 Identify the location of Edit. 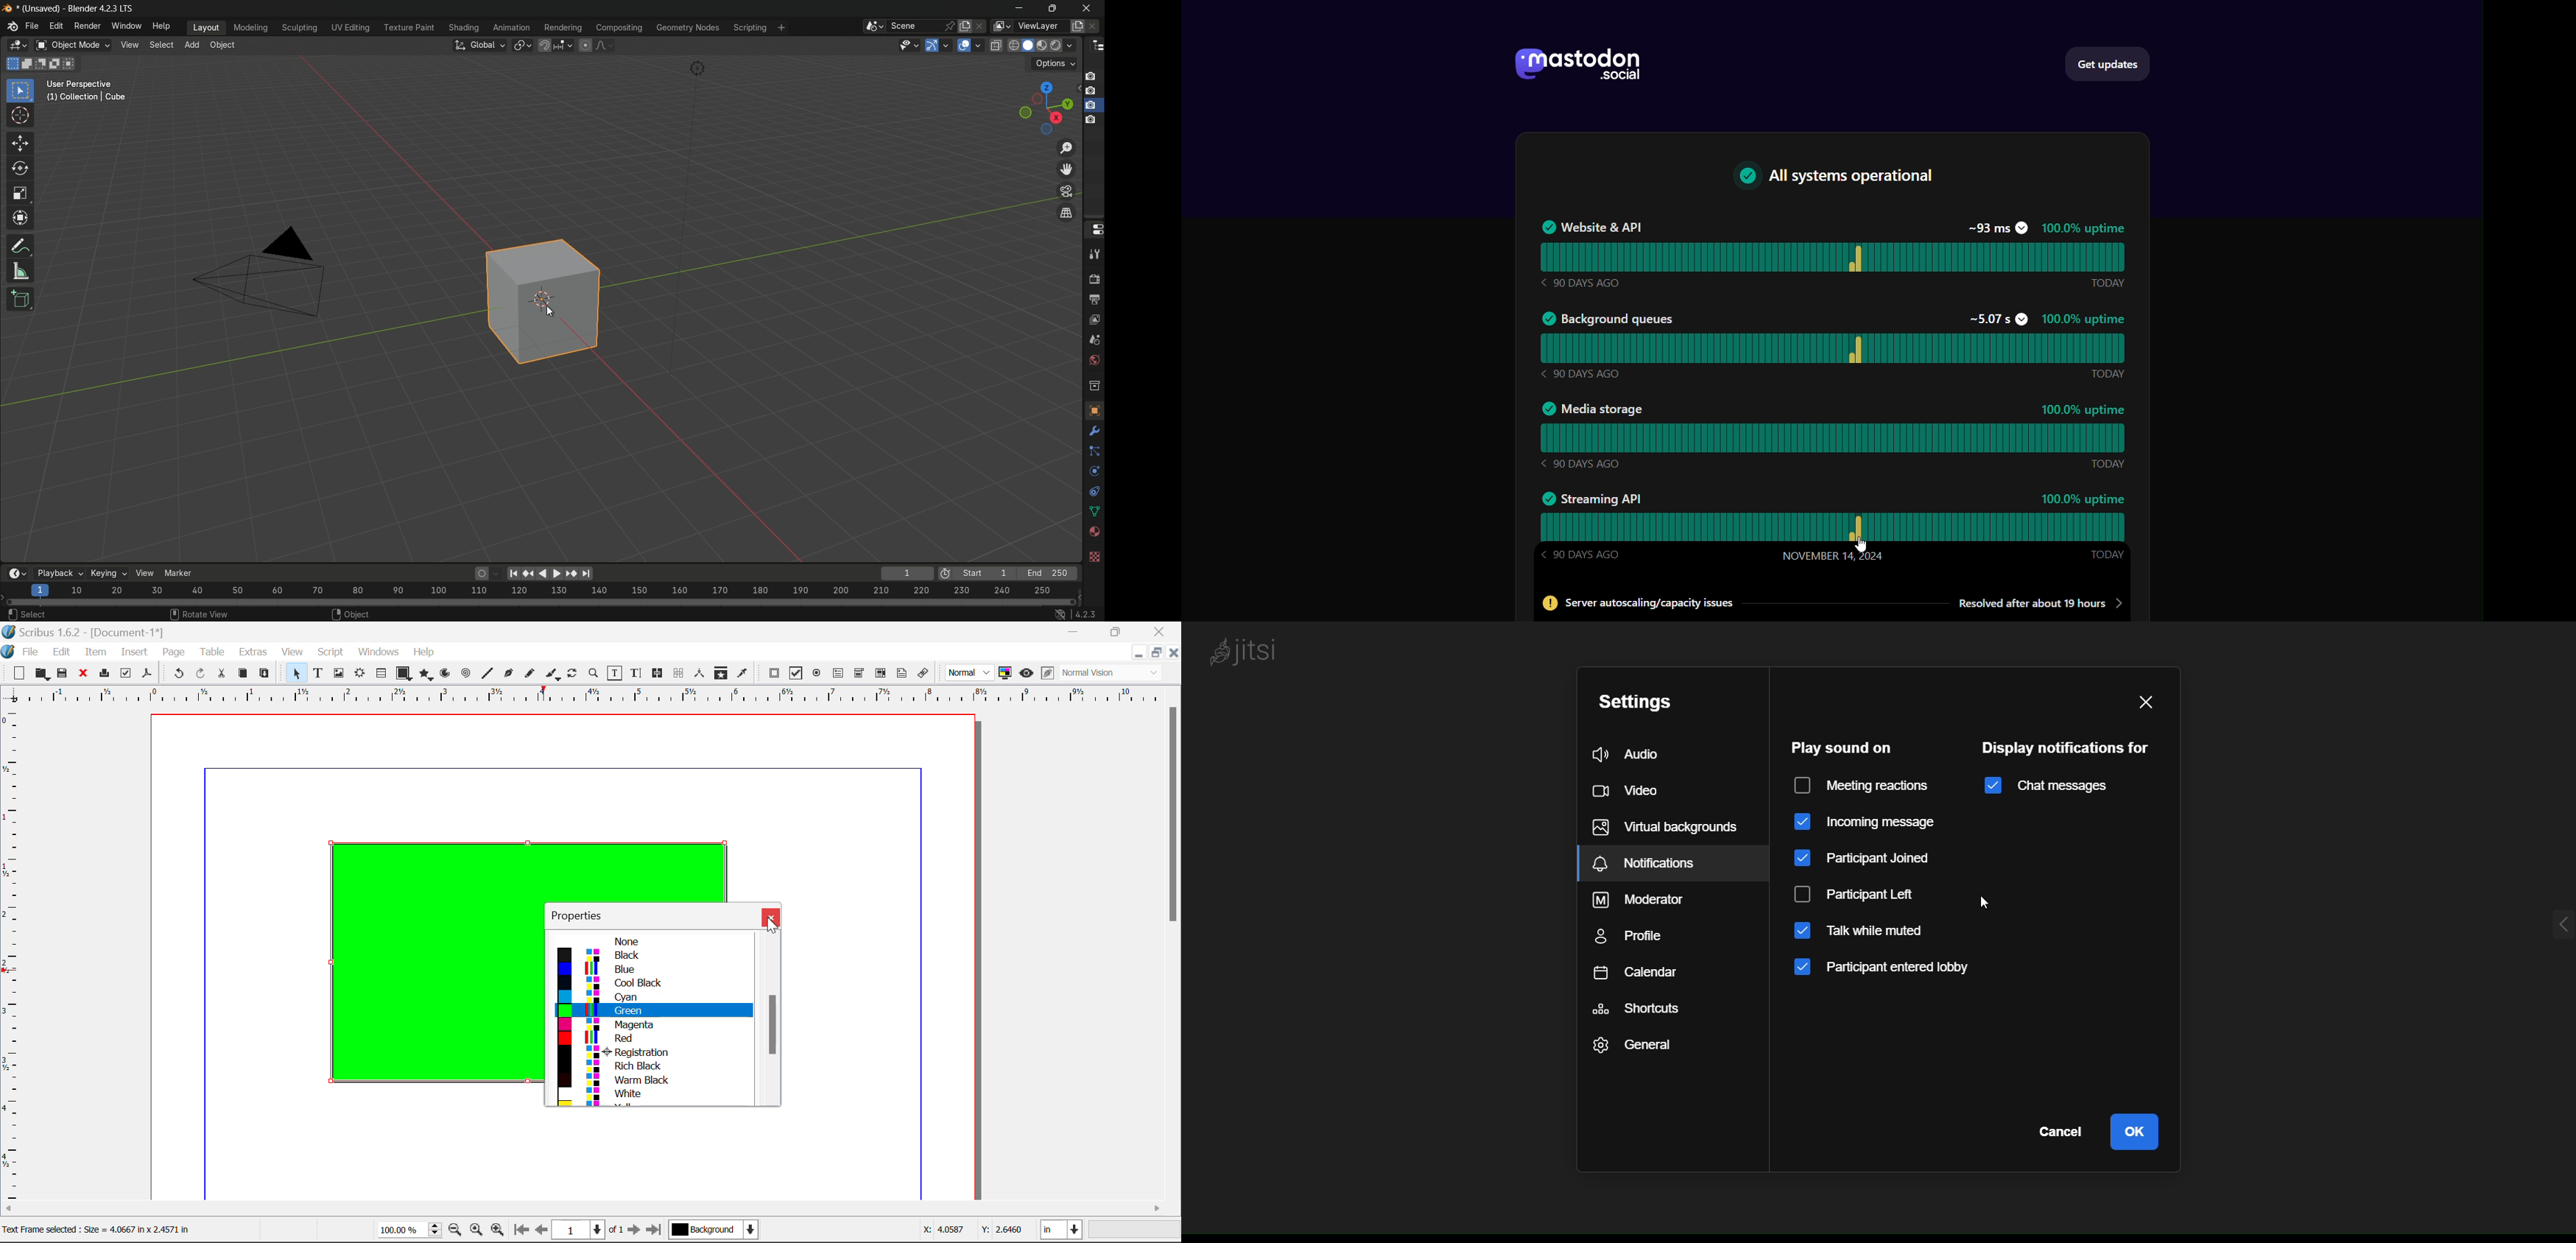
(62, 651).